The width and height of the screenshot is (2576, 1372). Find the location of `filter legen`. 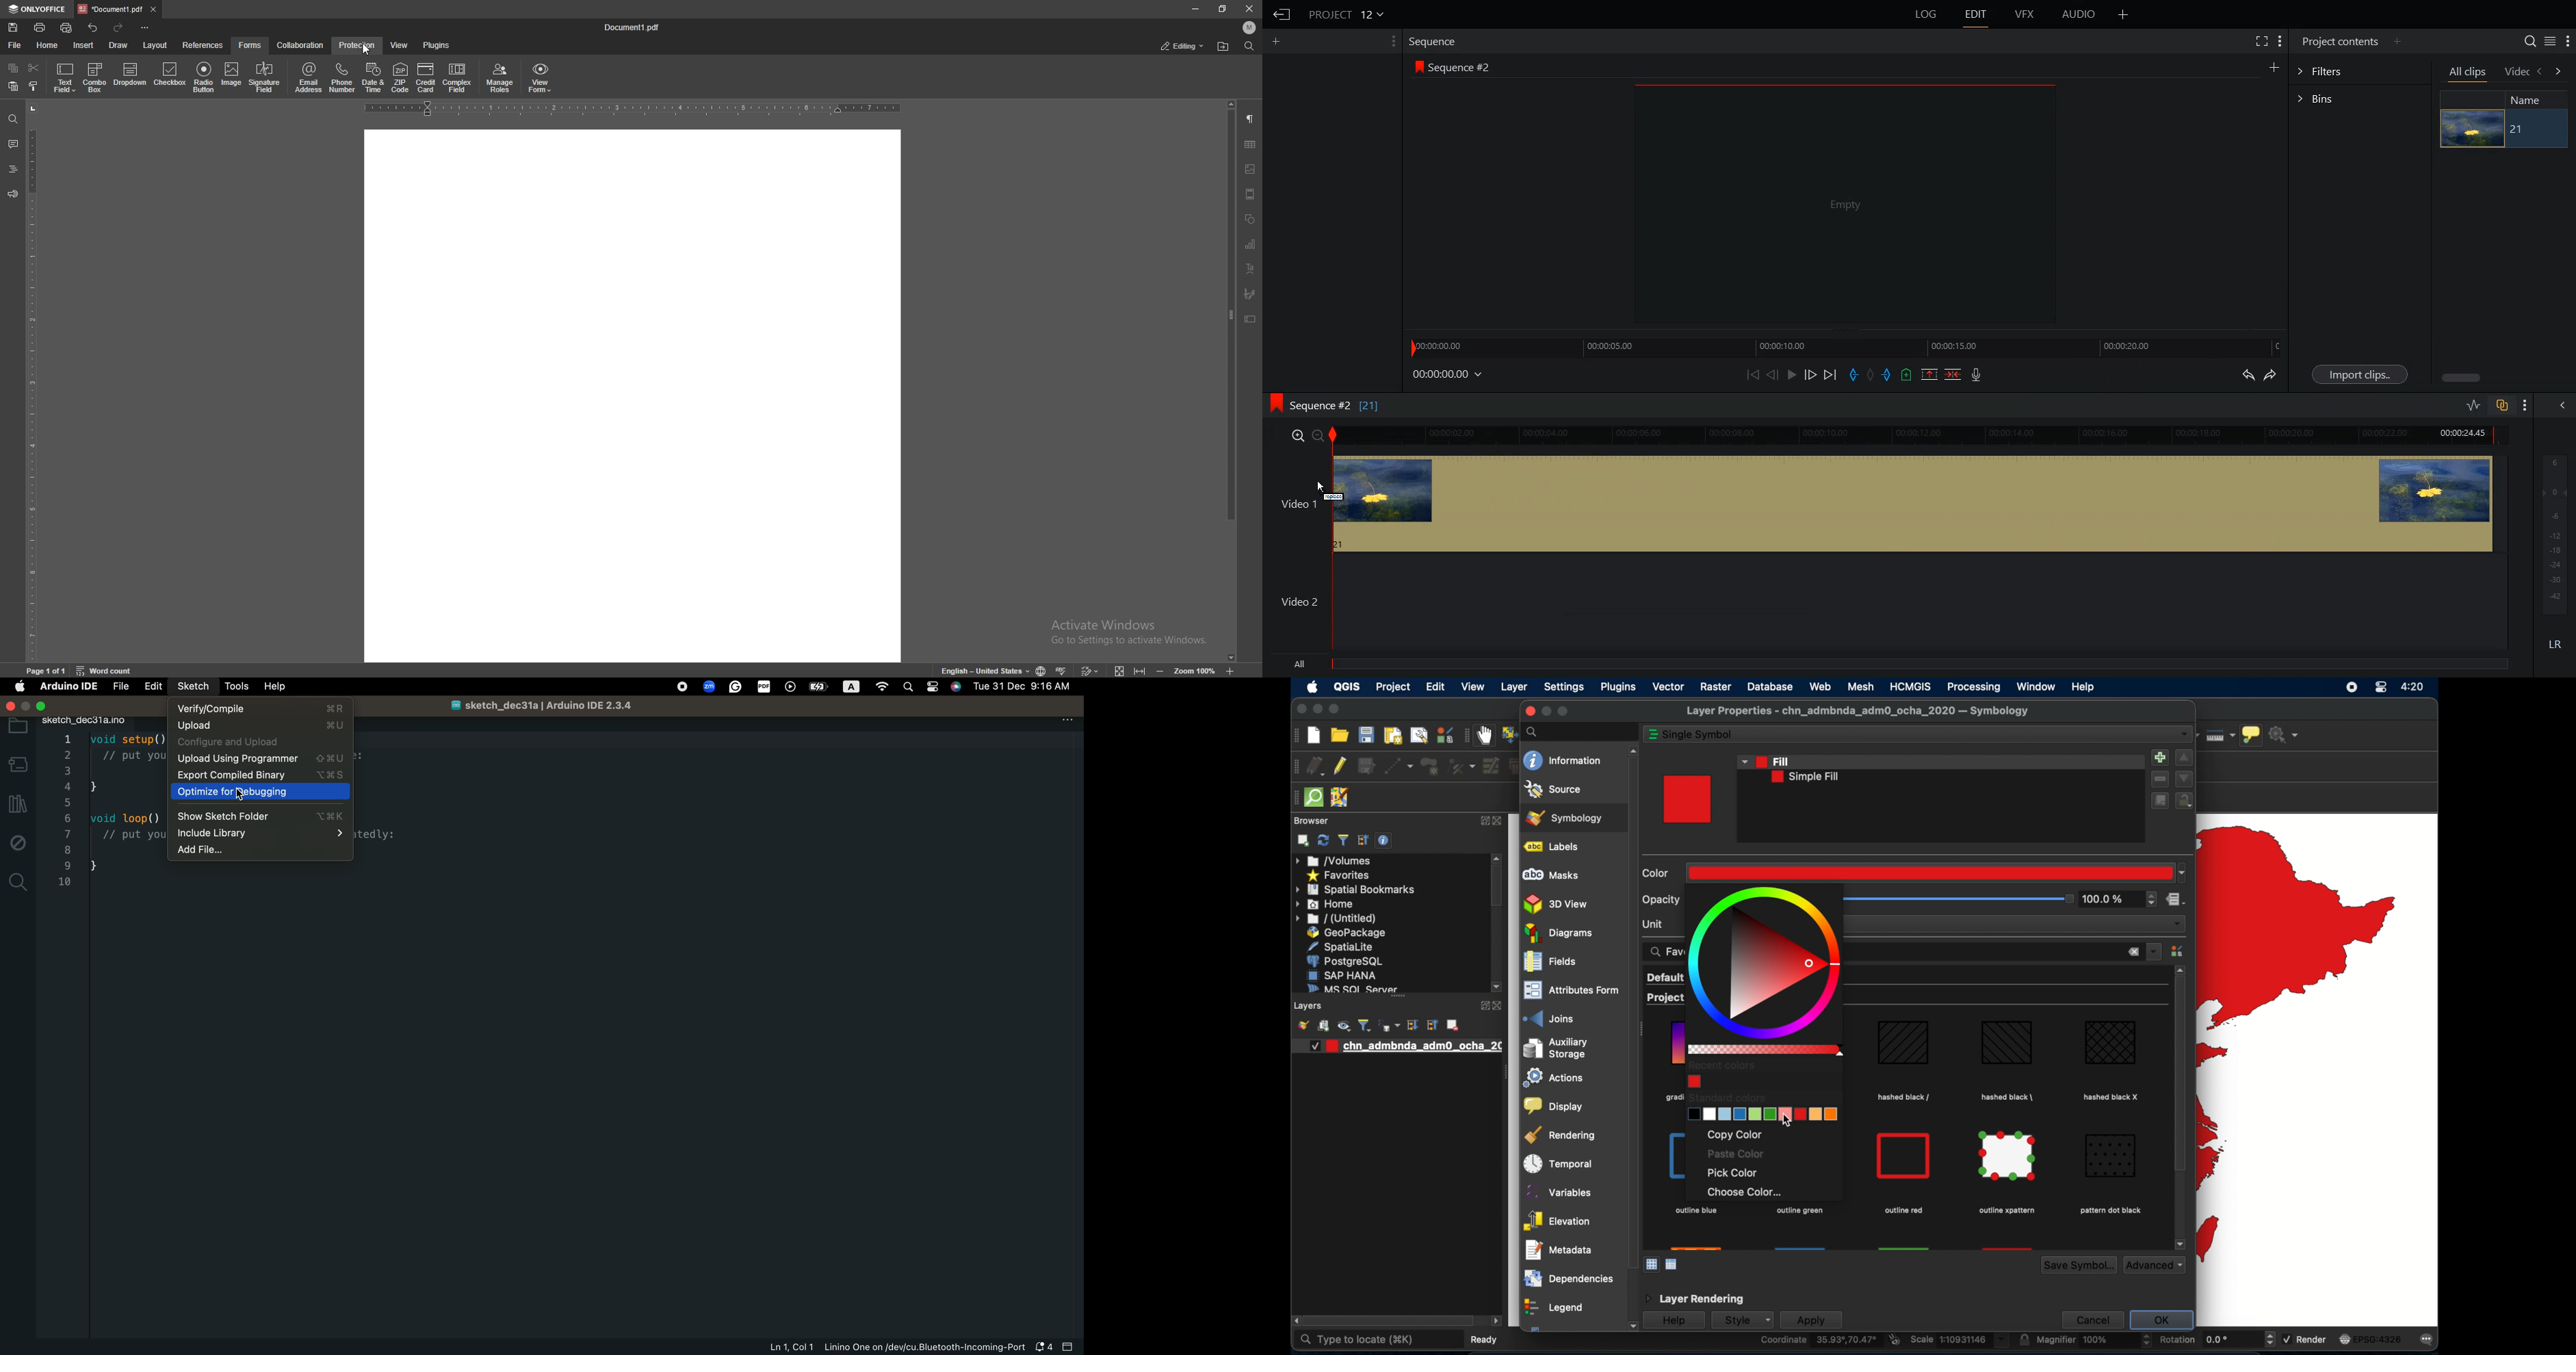

filter legen is located at coordinates (1365, 1025).